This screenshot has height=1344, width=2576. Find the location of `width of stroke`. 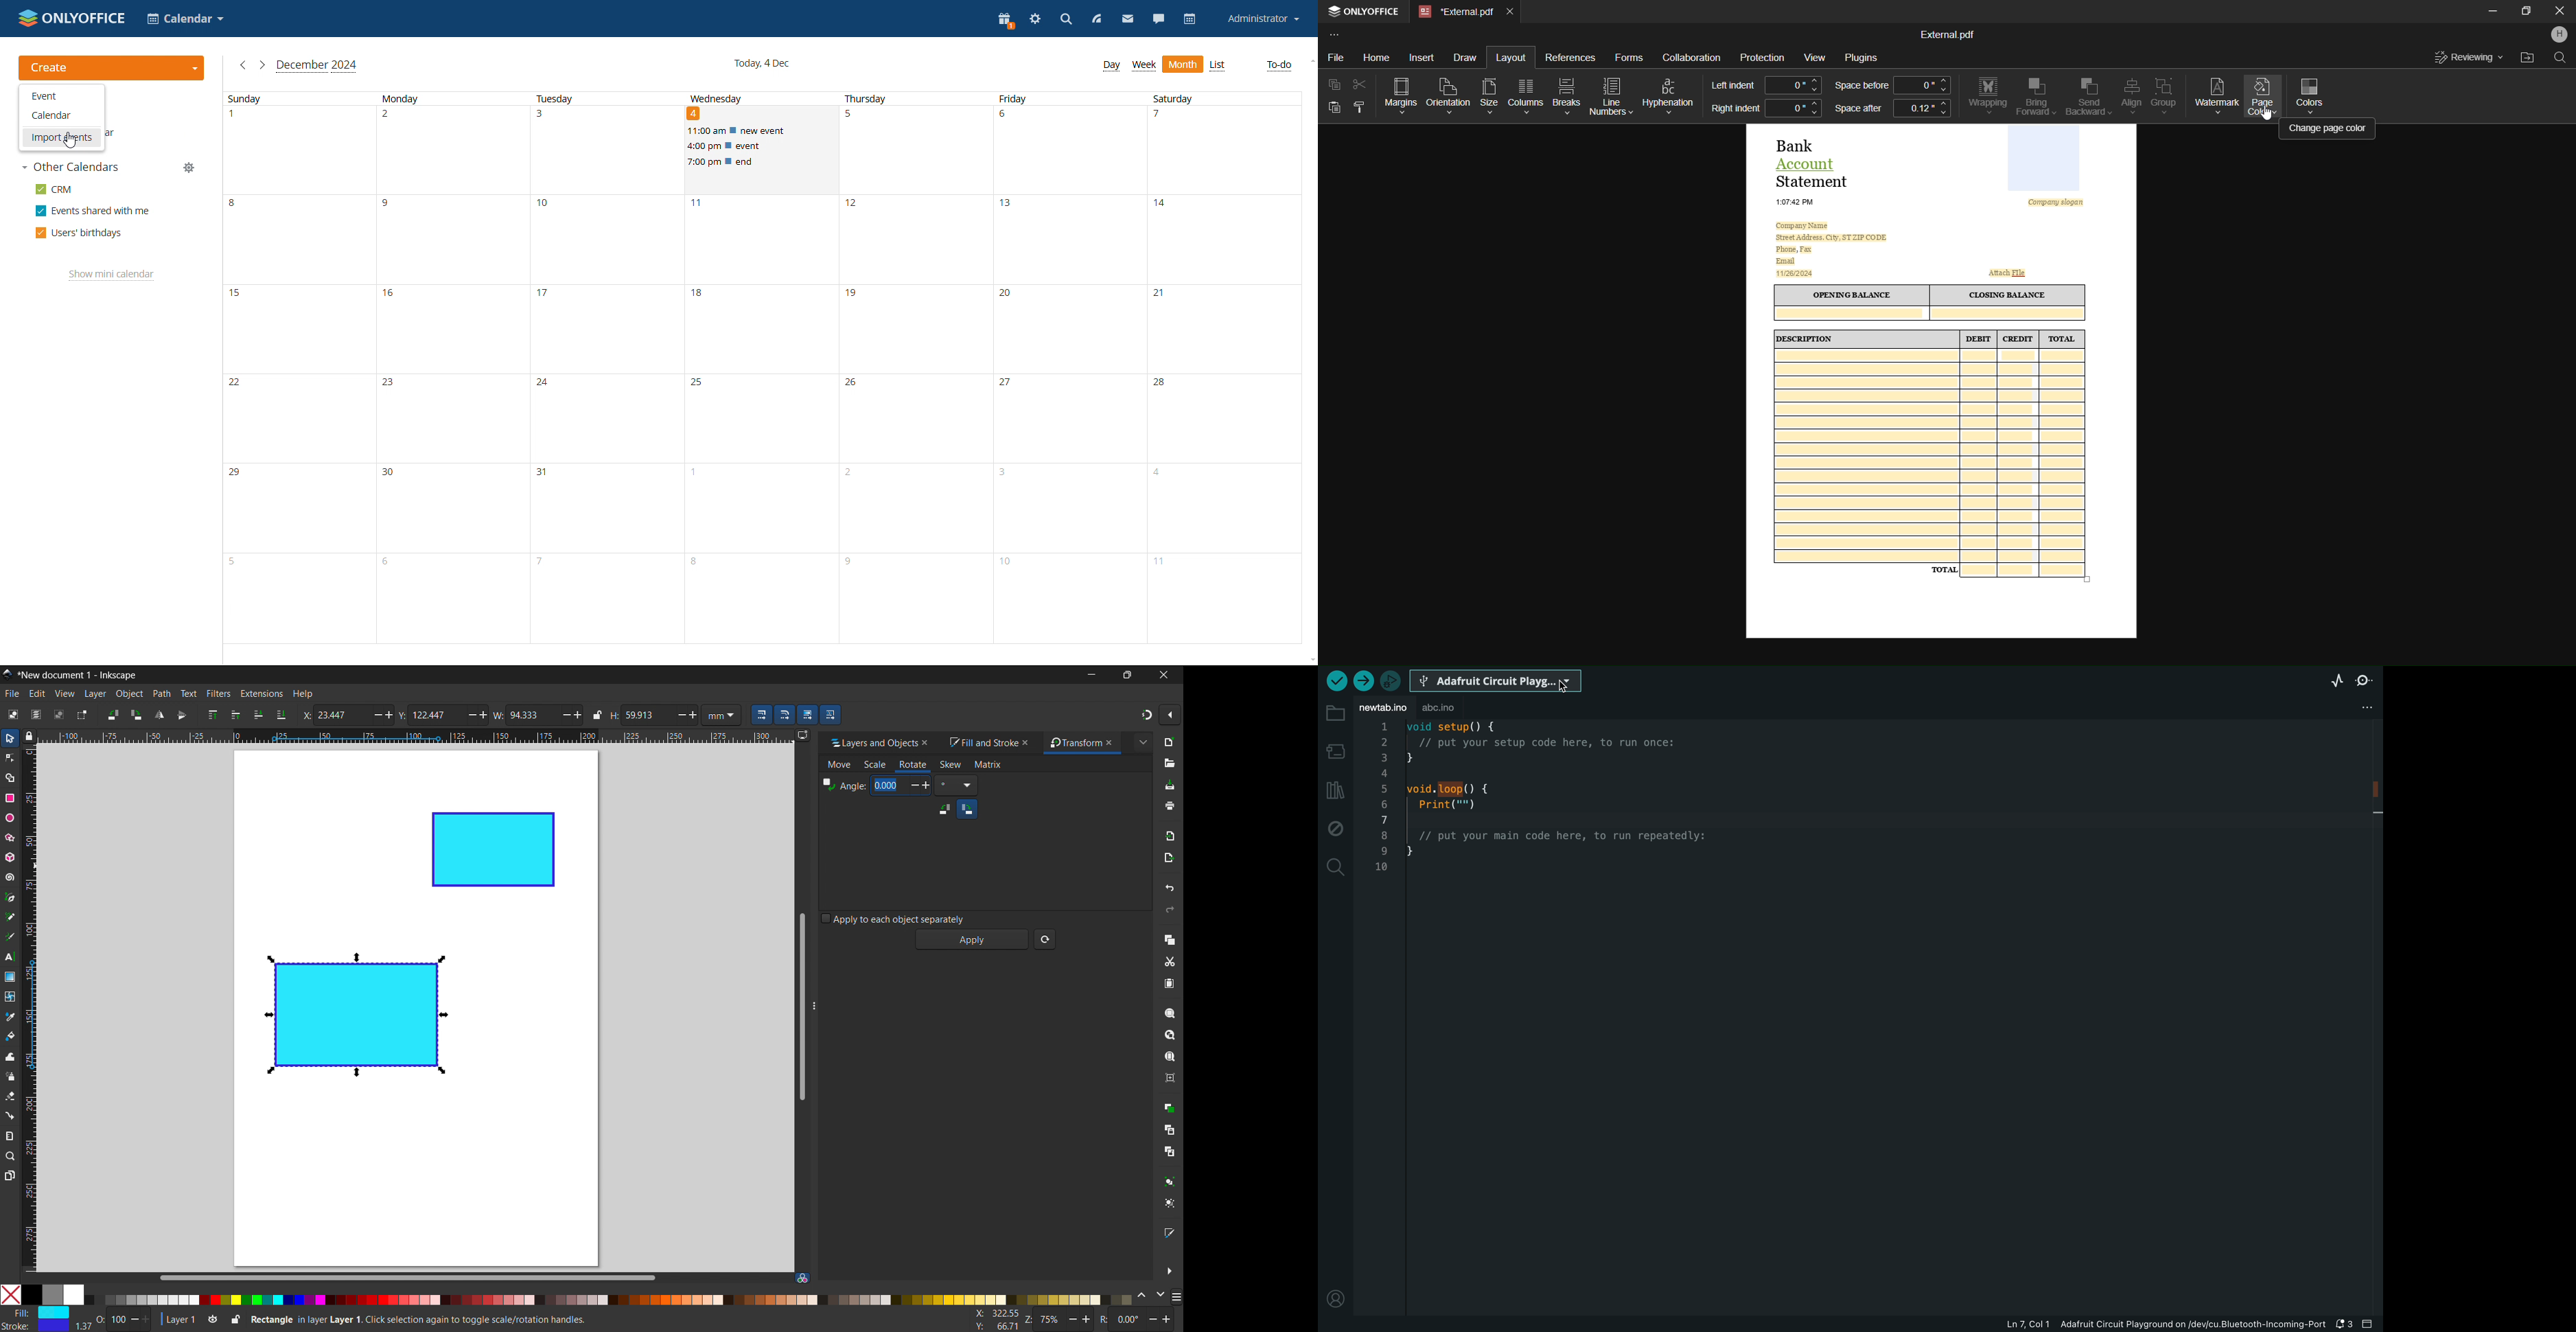

width of stroke is located at coordinates (83, 1326).